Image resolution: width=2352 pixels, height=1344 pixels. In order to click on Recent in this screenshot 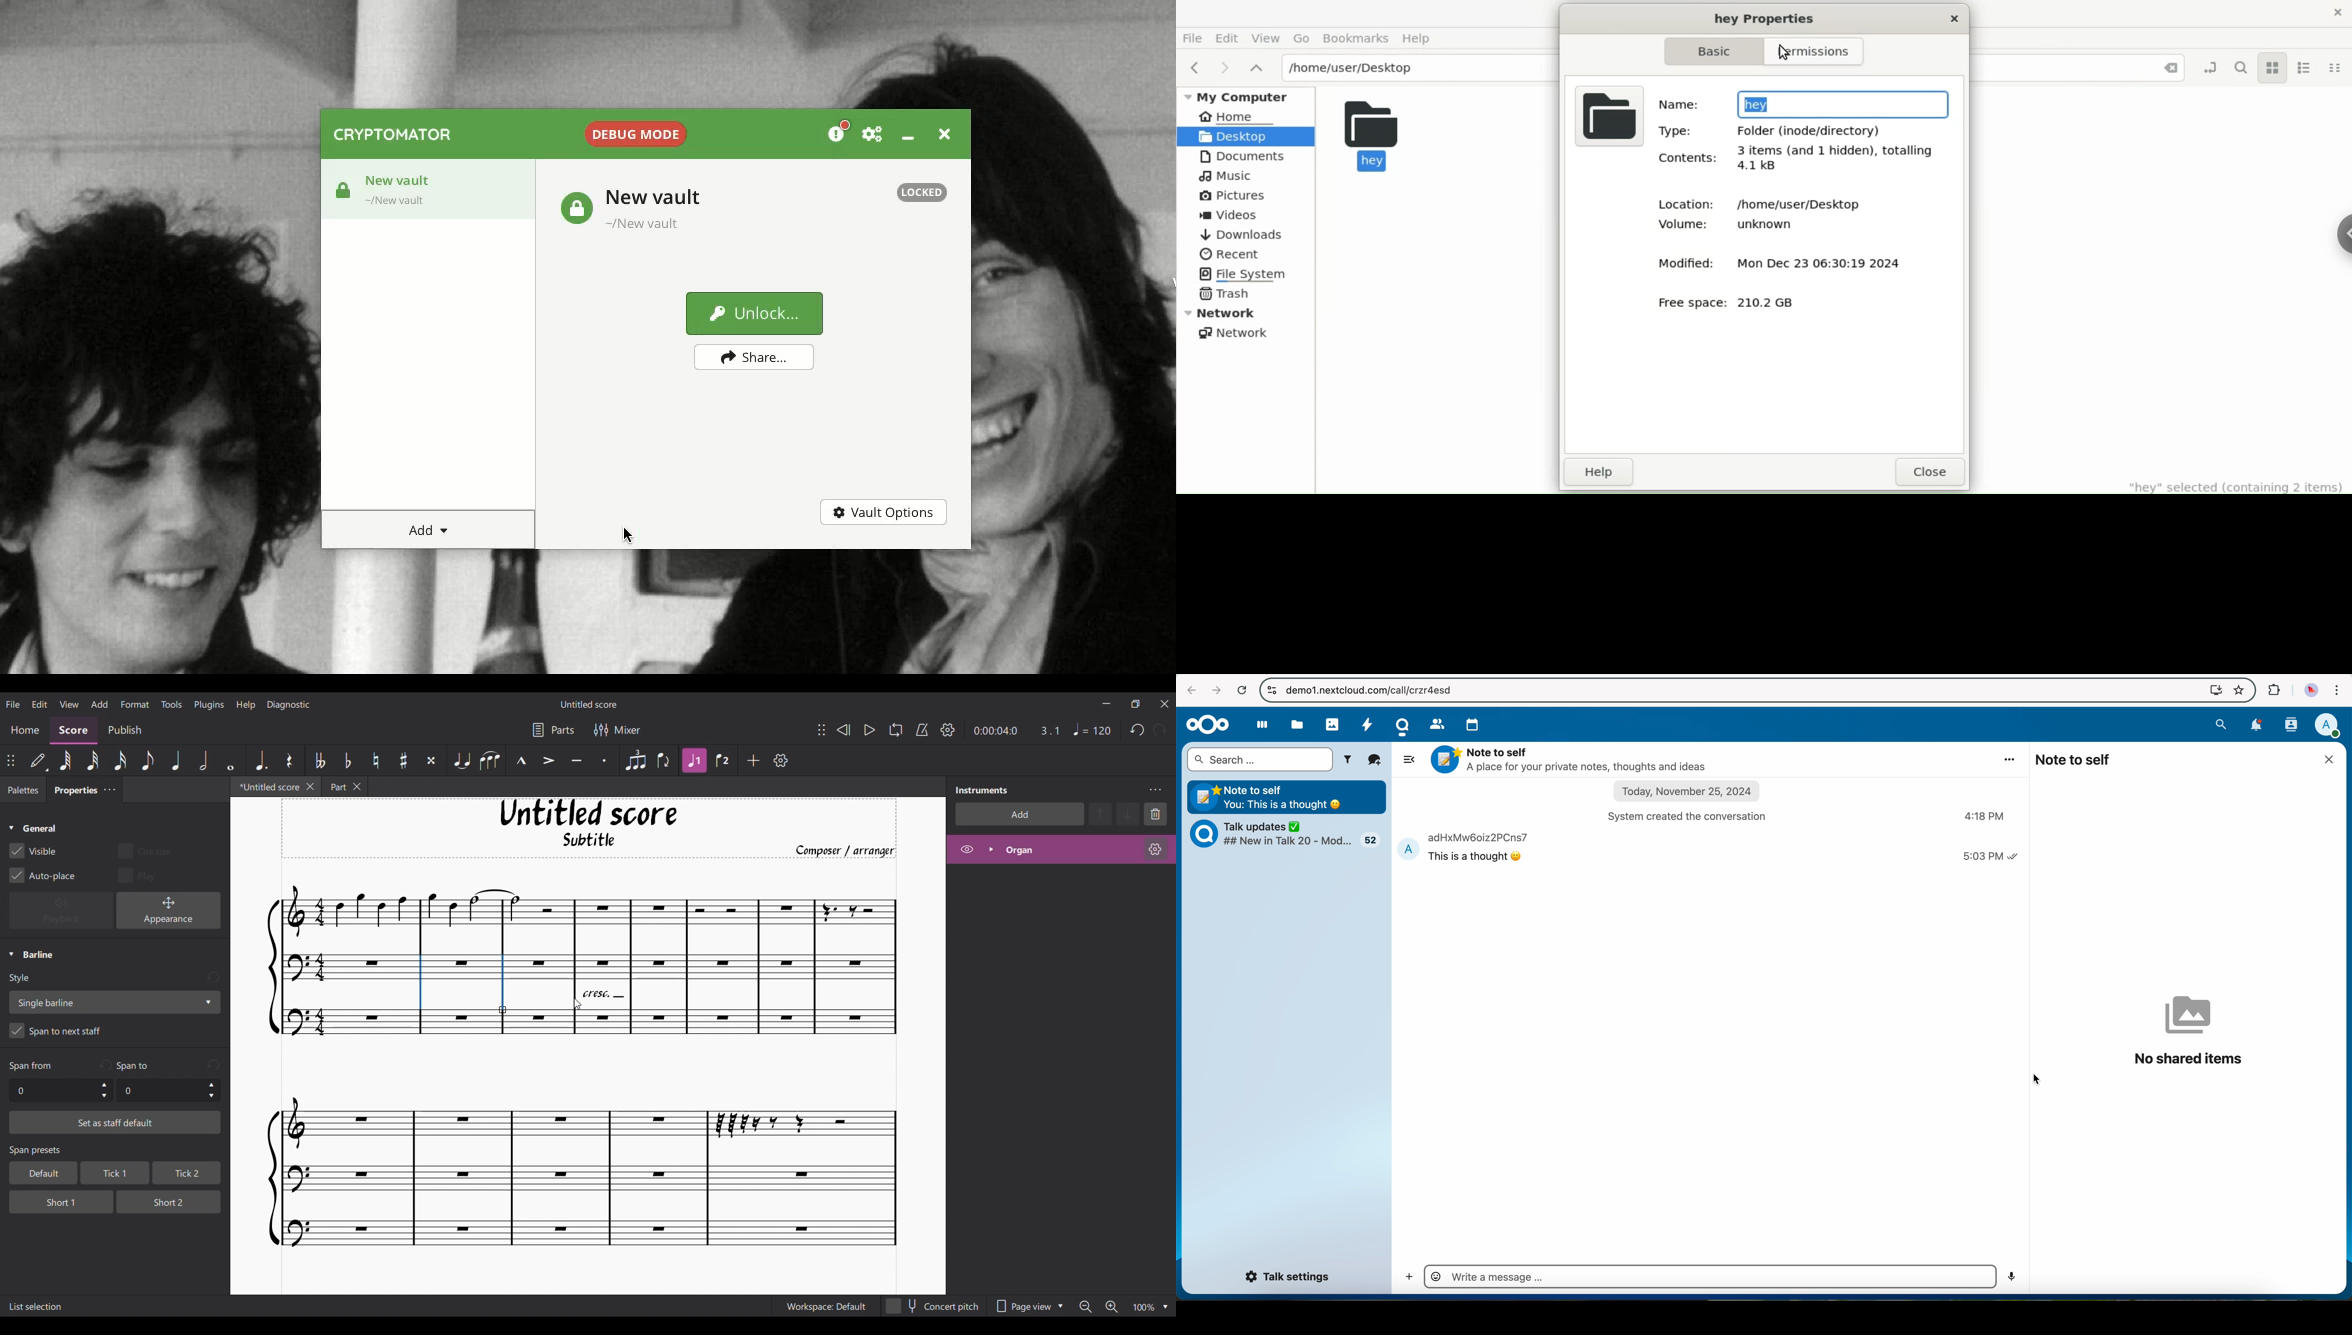, I will do `click(1229, 255)`.